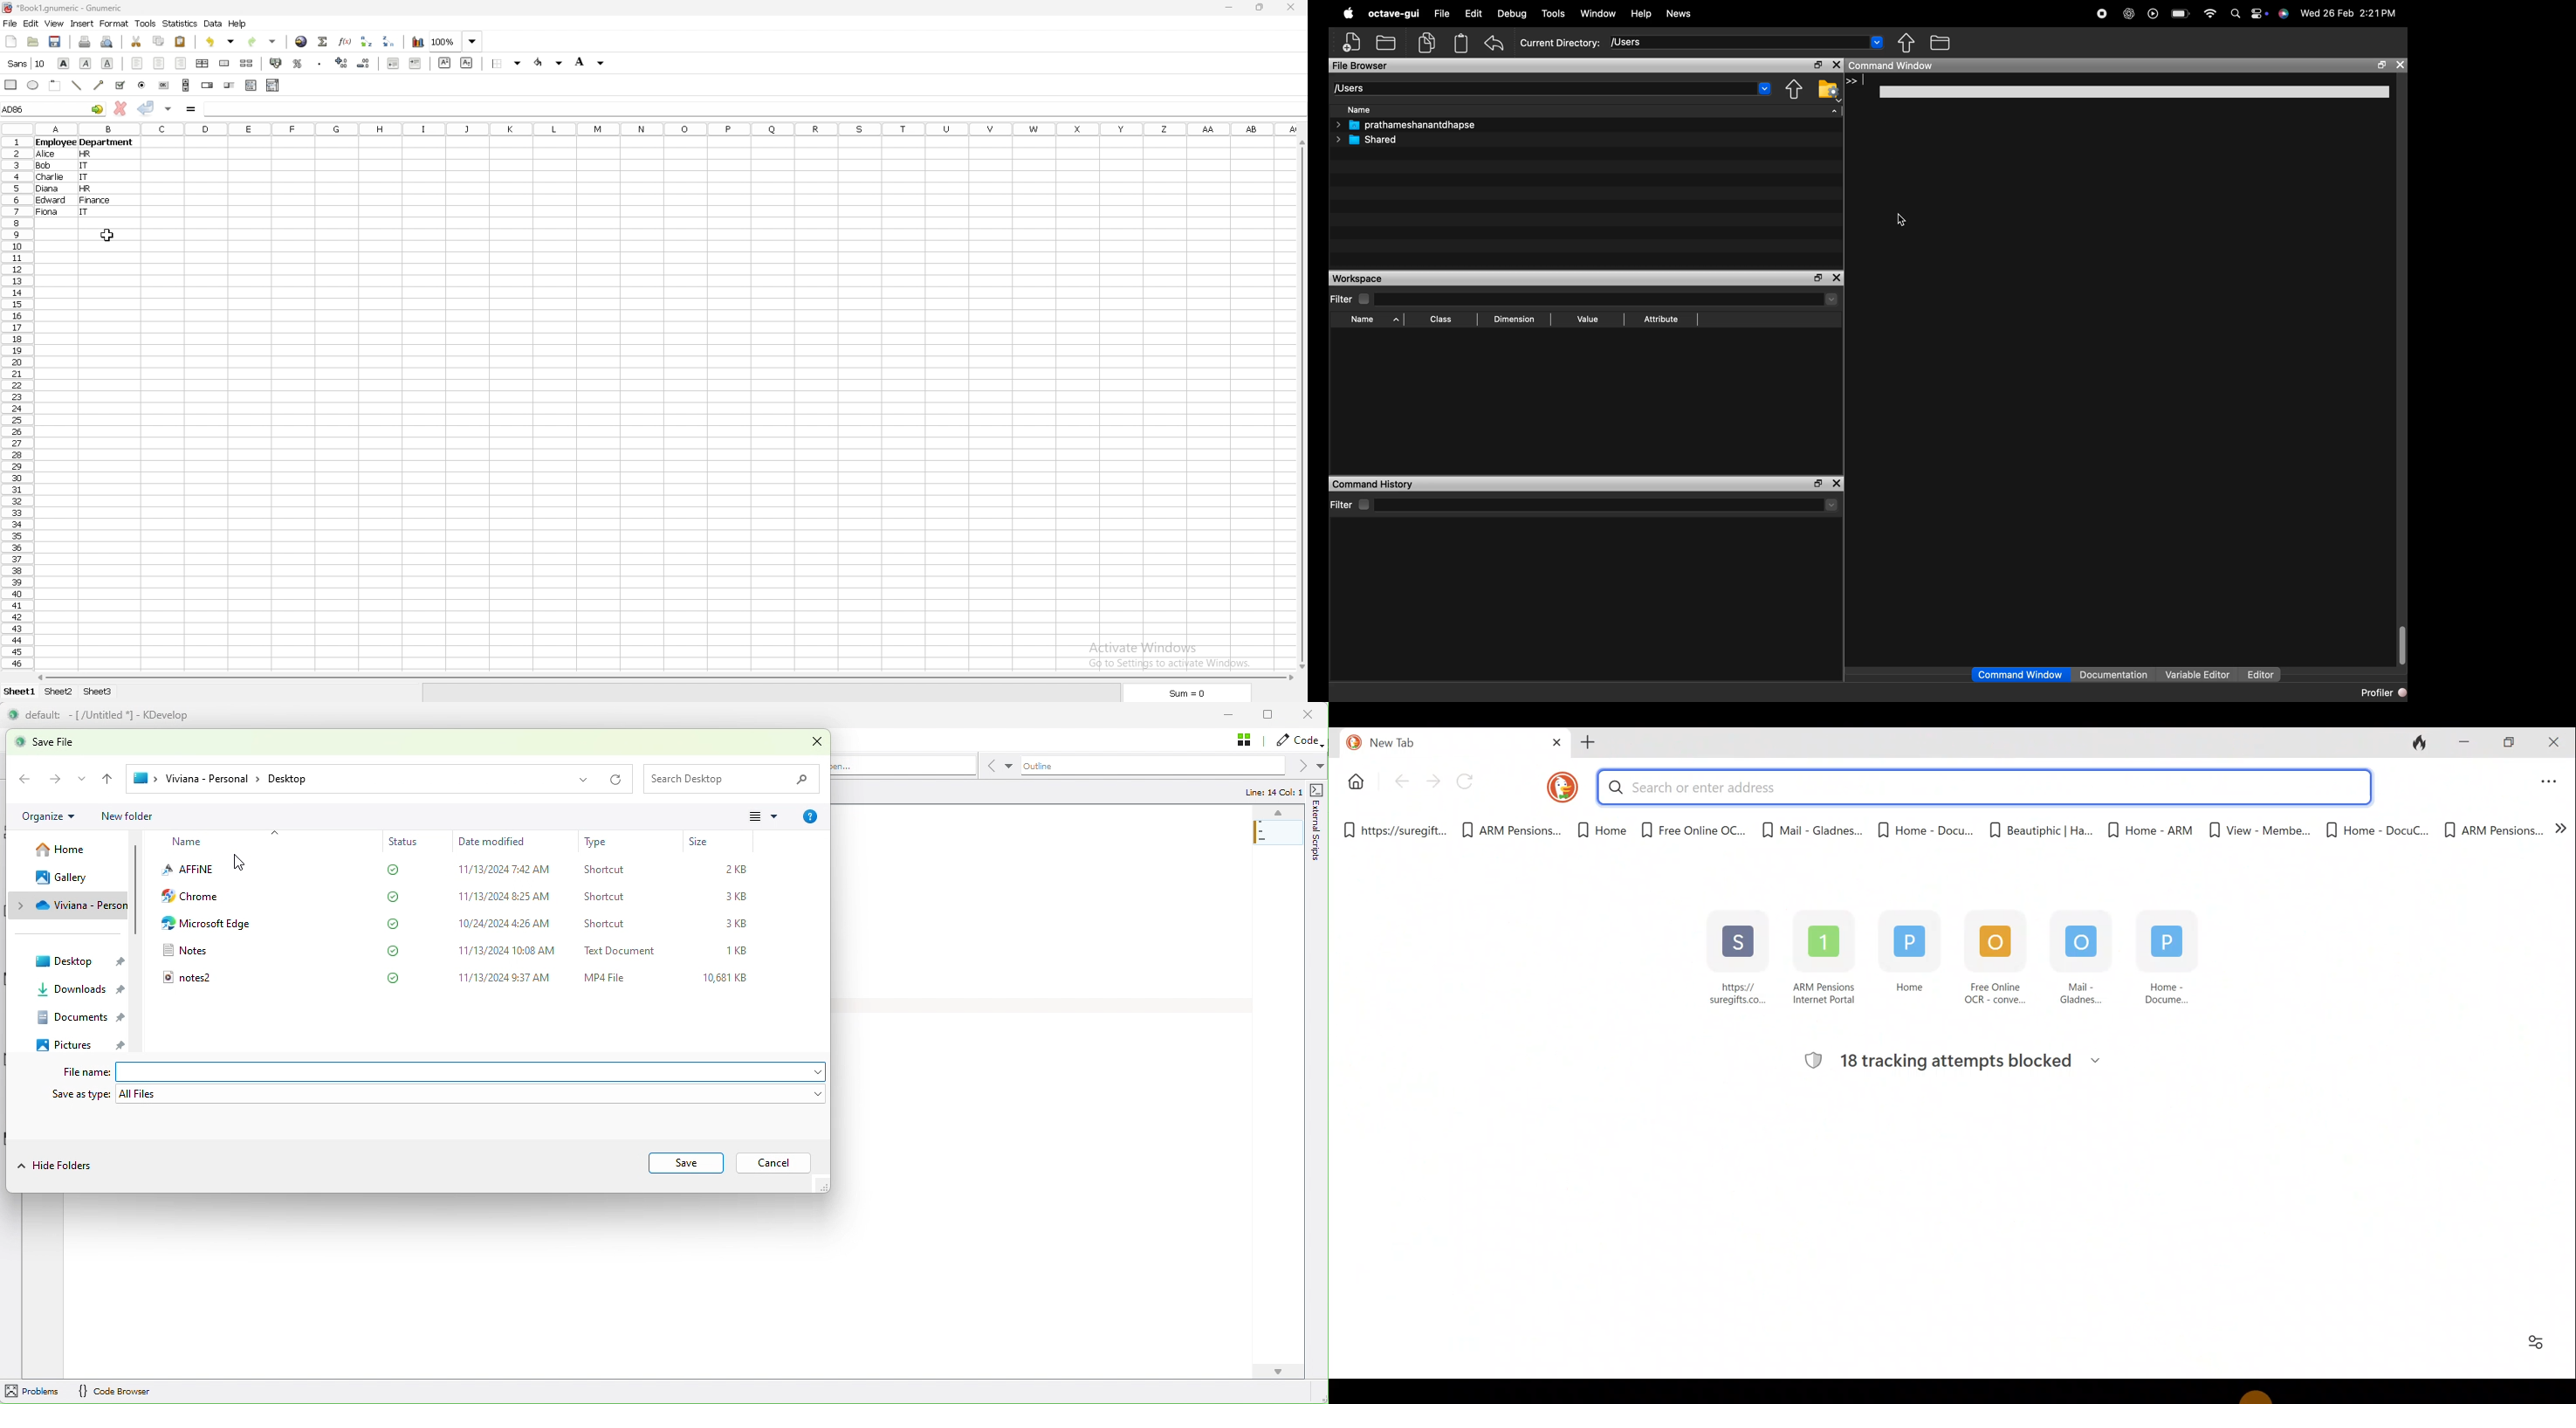  What do you see at coordinates (32, 42) in the screenshot?
I see `open` at bounding box center [32, 42].